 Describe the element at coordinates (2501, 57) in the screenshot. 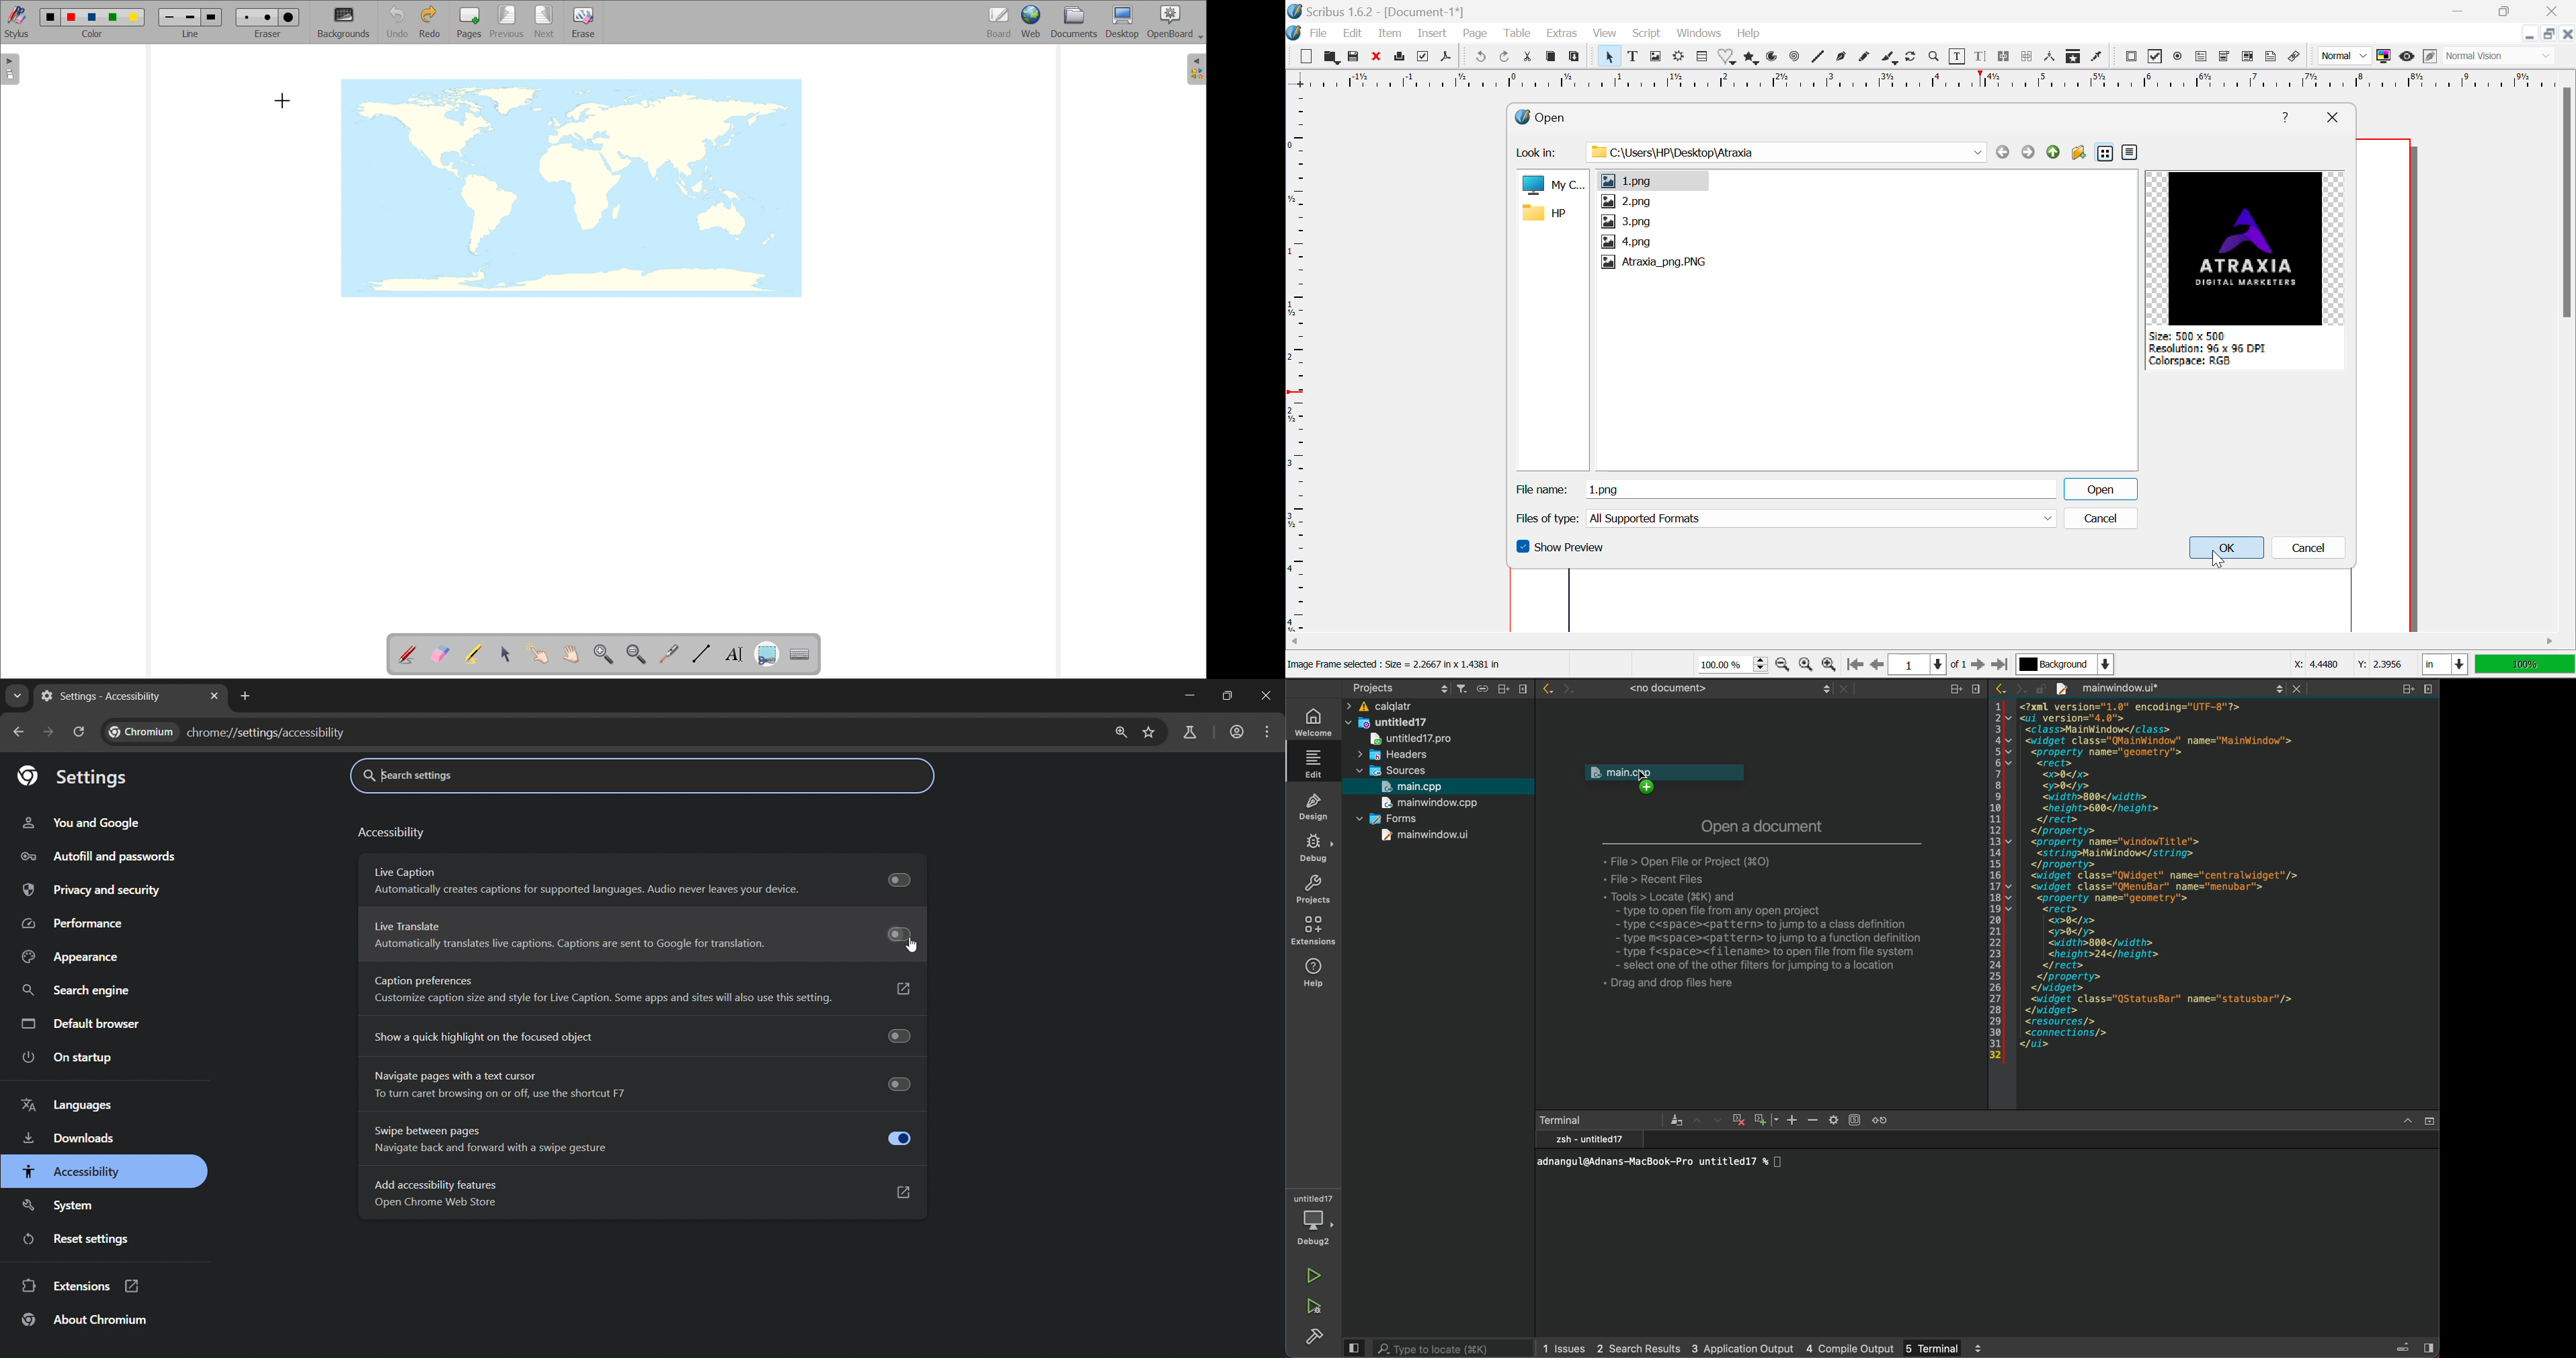

I see `Normal Vision` at that location.